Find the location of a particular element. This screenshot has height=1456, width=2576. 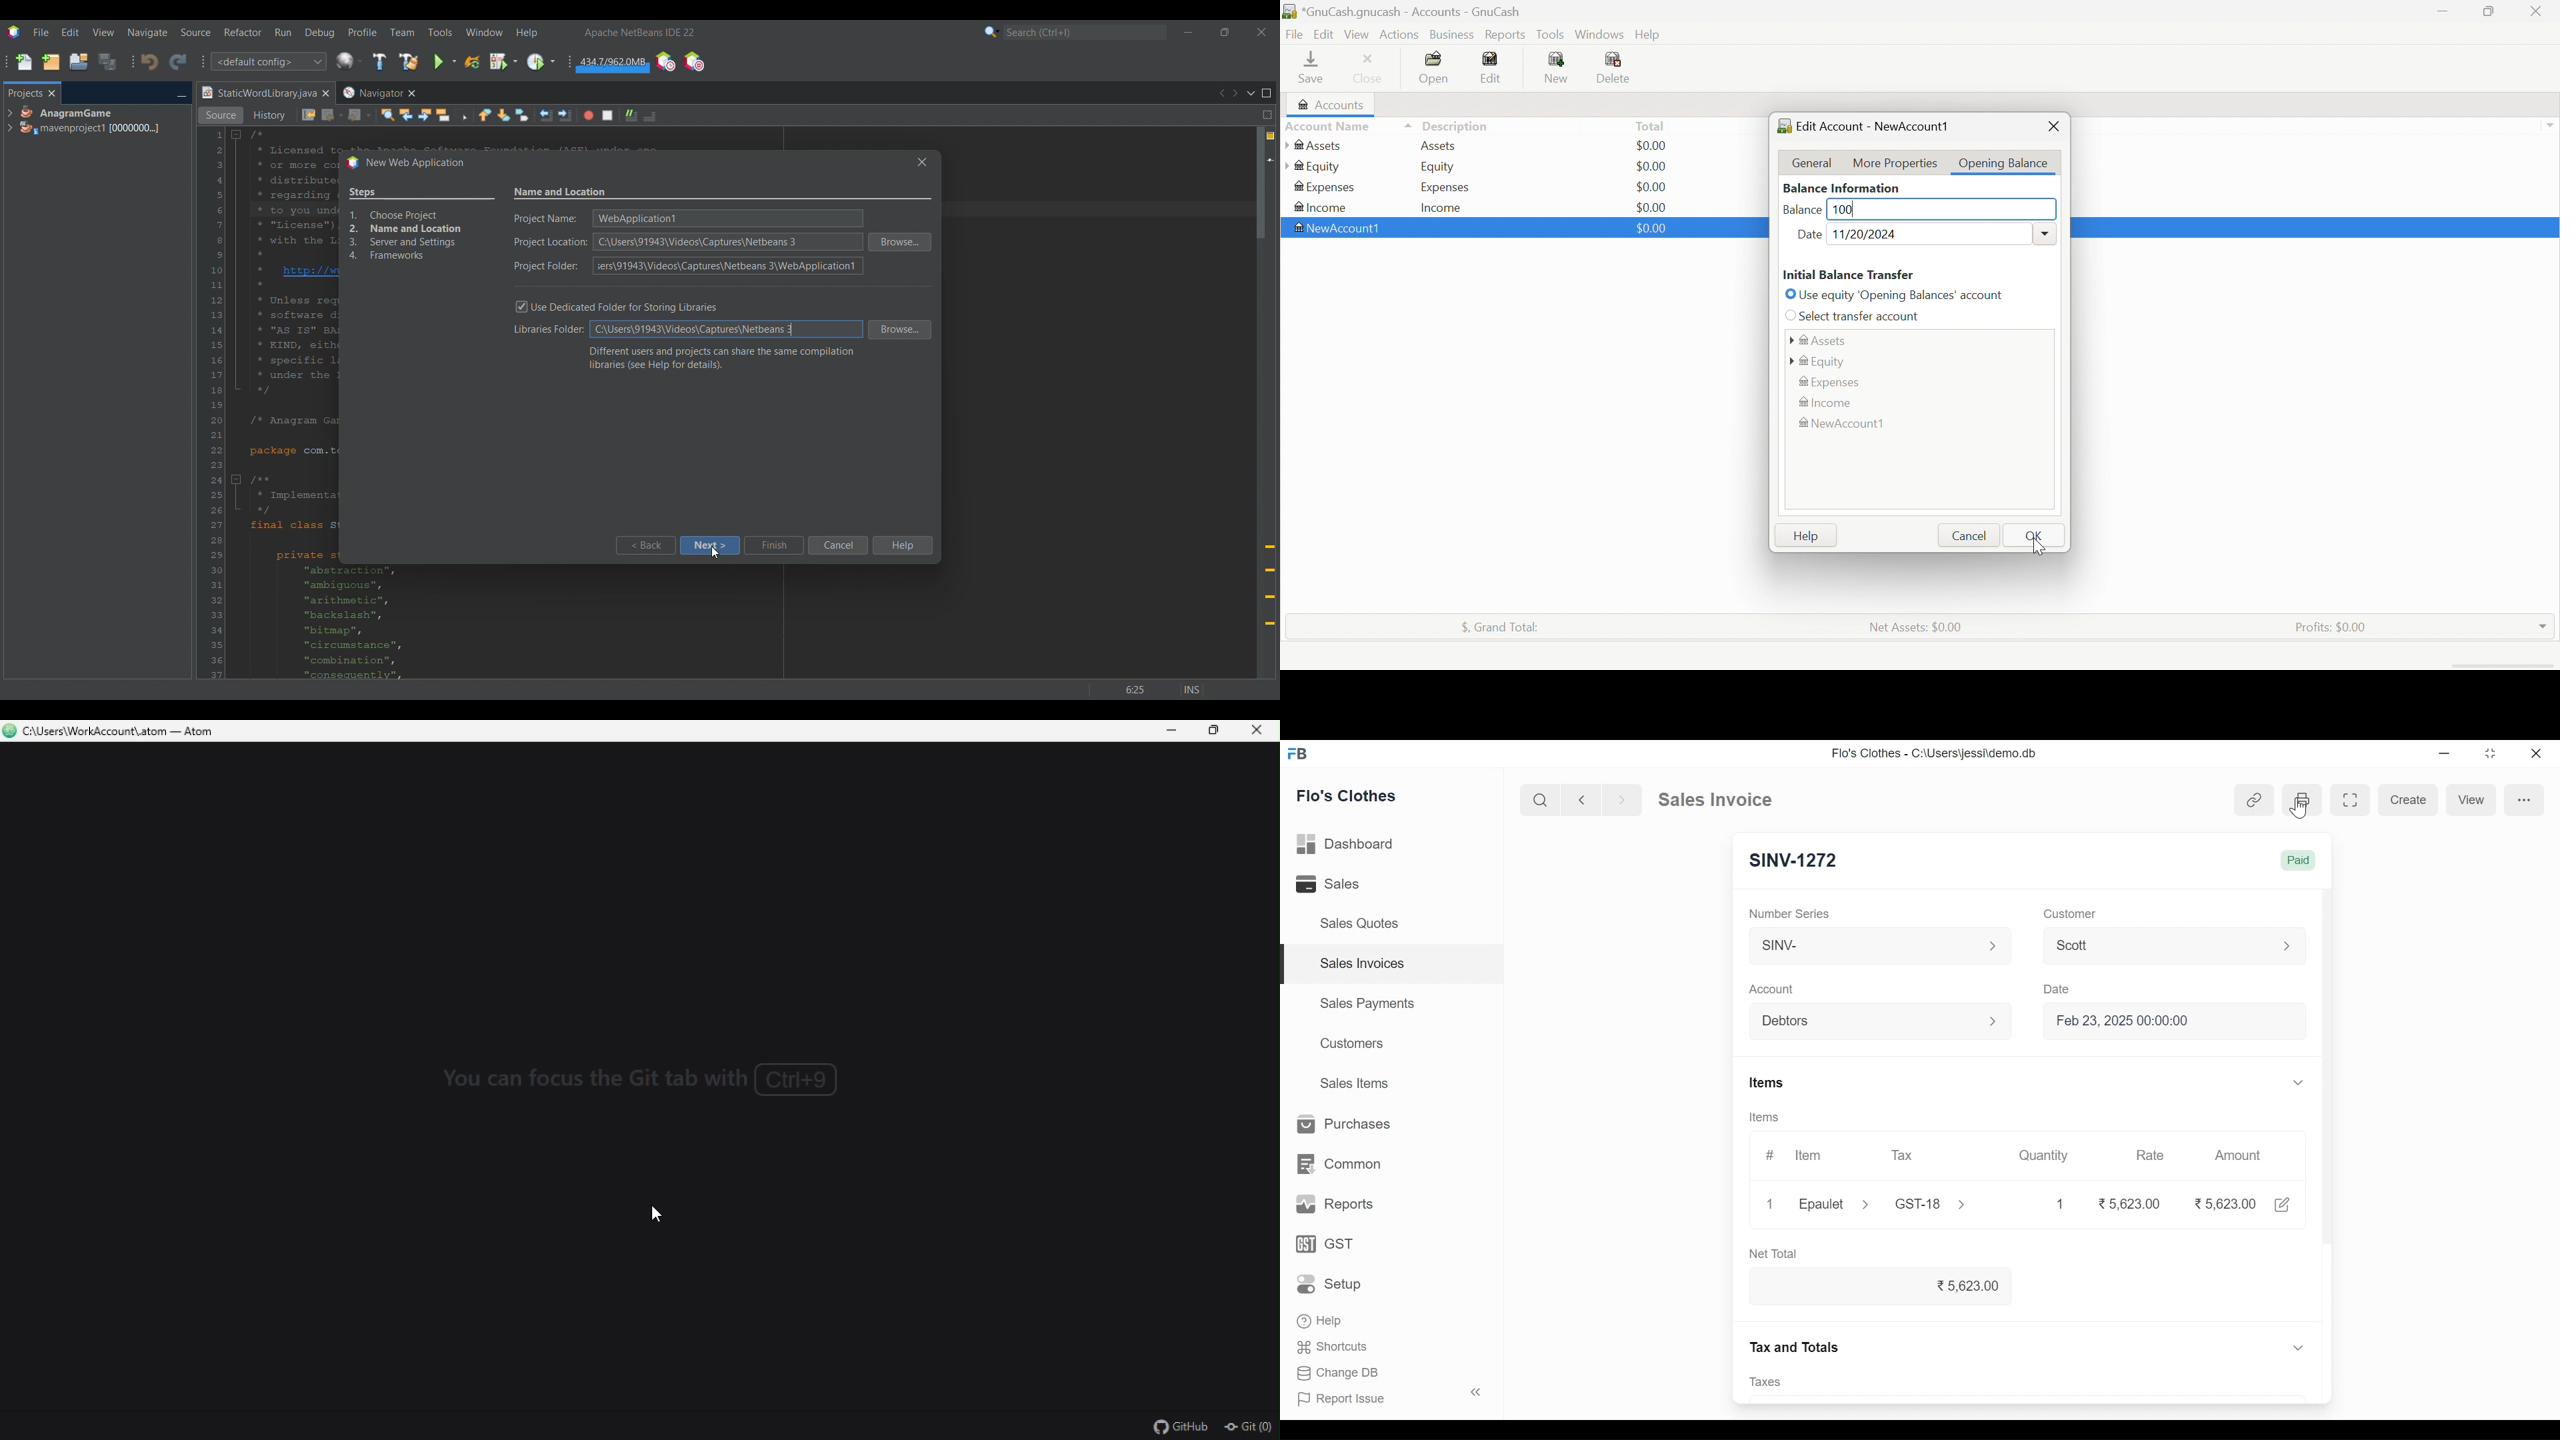

Sales Invoices is located at coordinates (1393, 964).